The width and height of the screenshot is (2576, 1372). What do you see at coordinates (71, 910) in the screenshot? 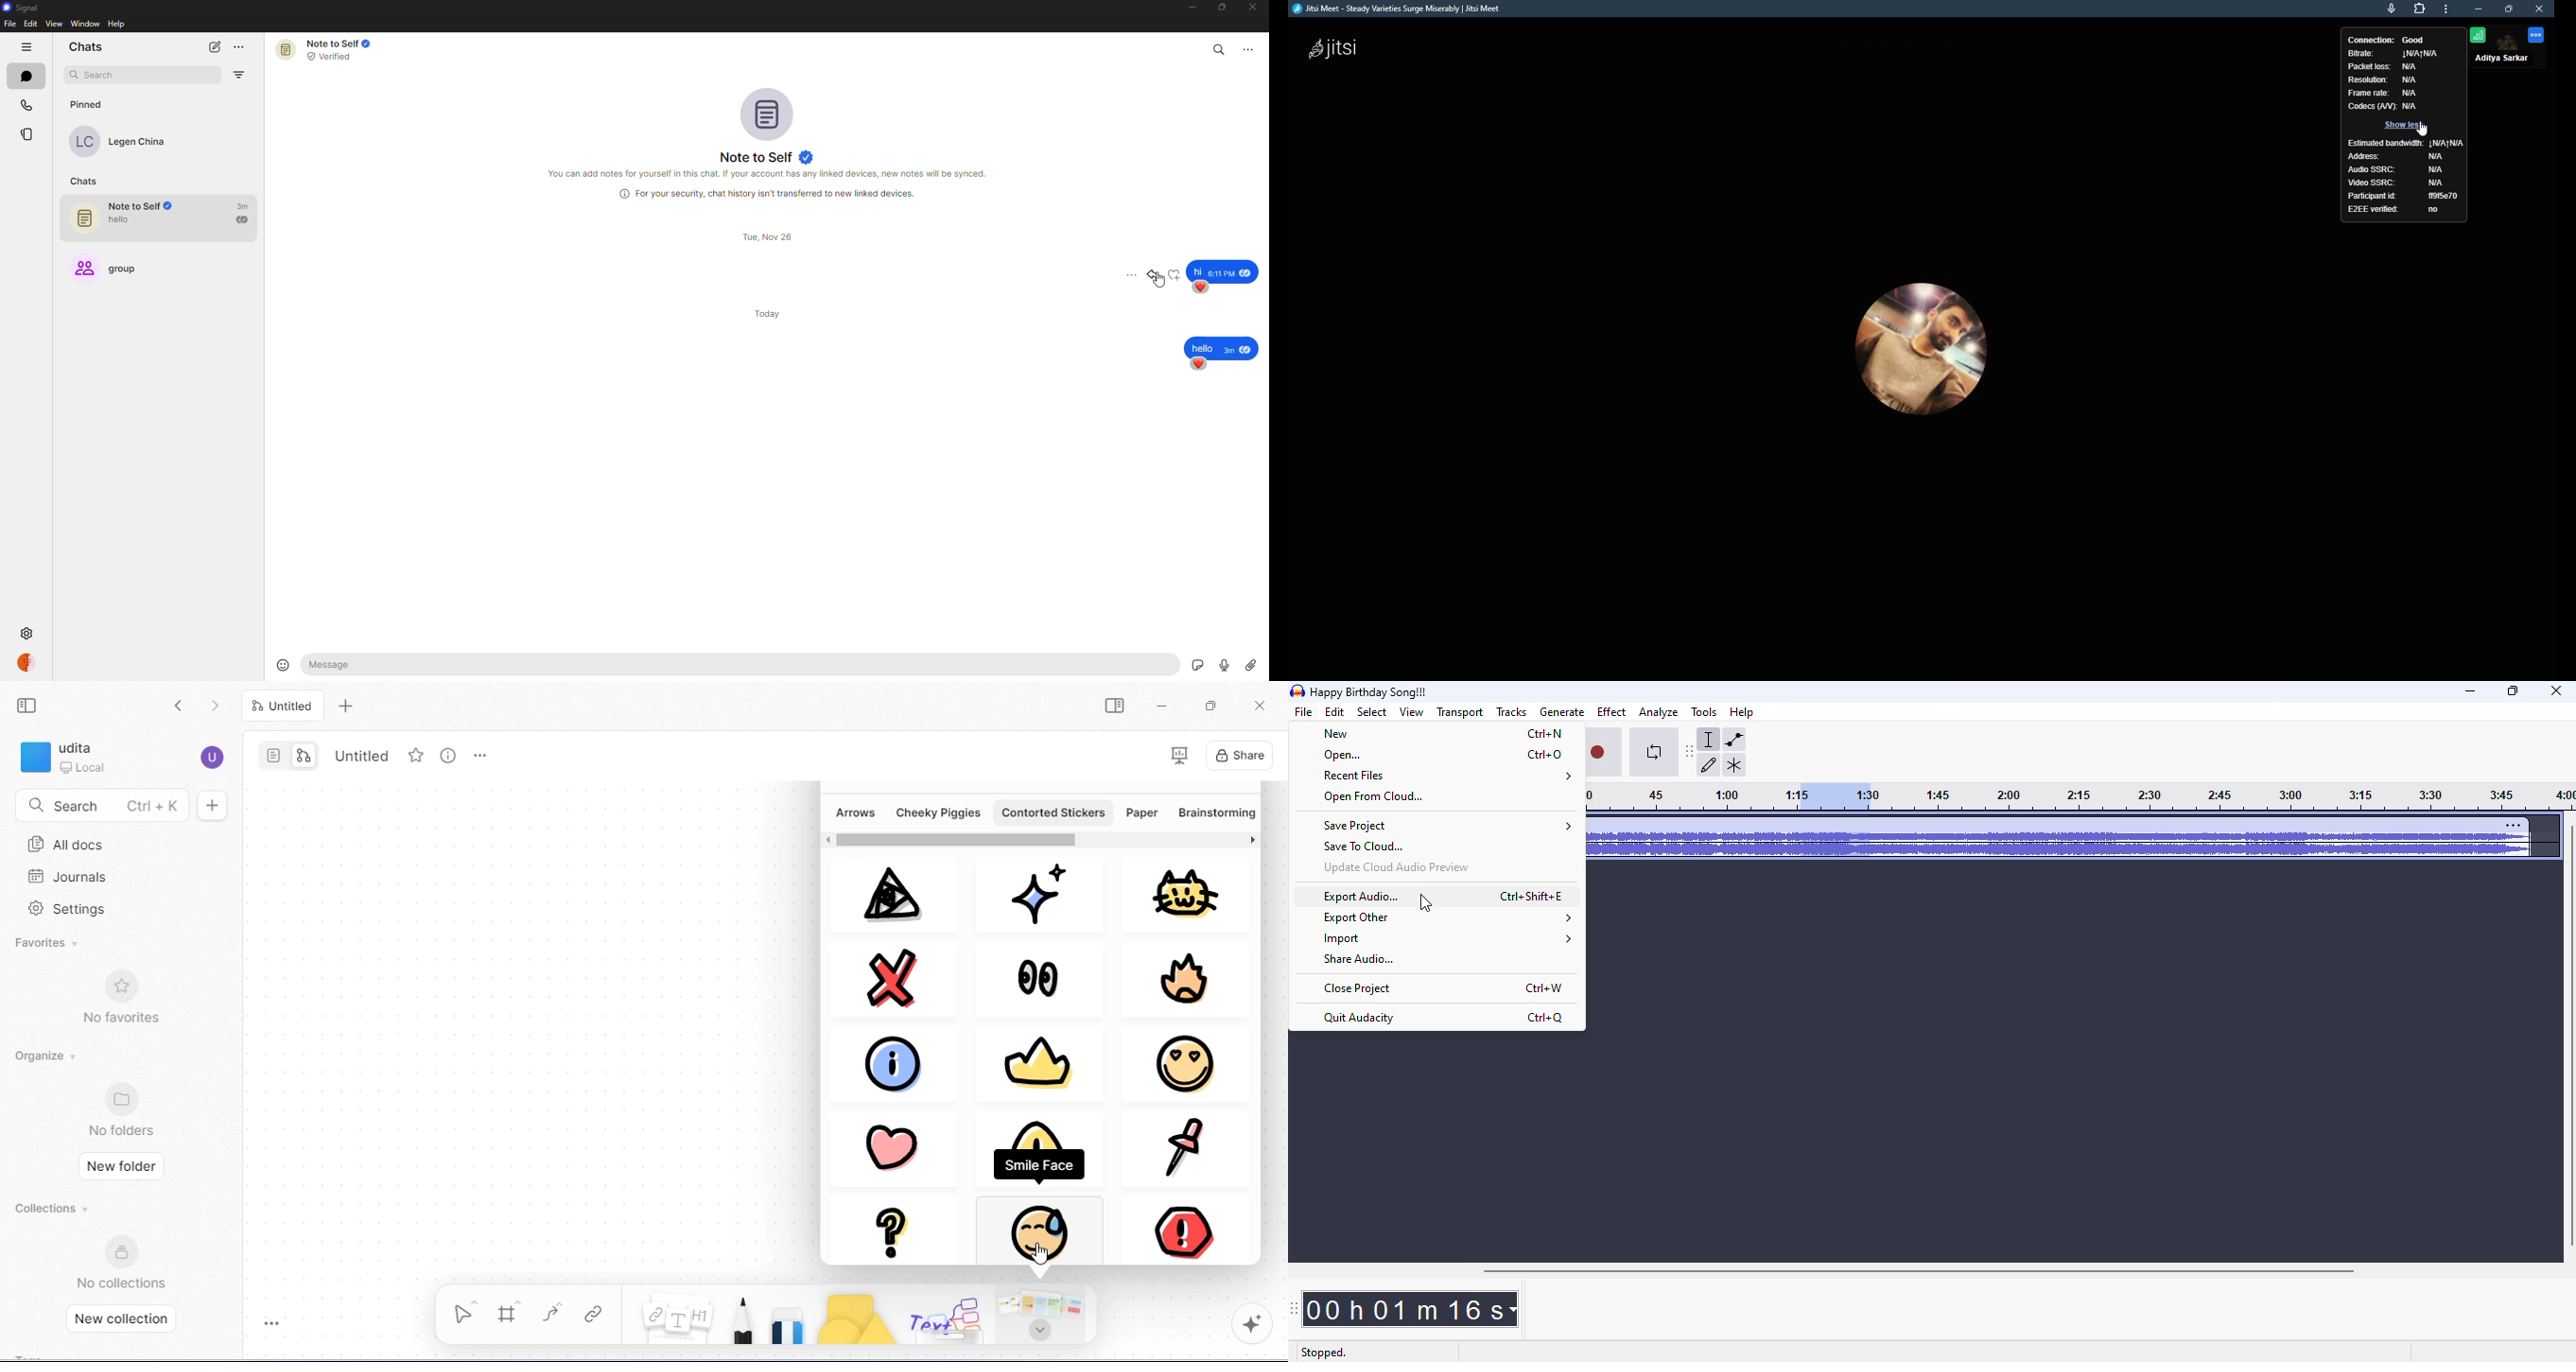
I see `settings` at bounding box center [71, 910].